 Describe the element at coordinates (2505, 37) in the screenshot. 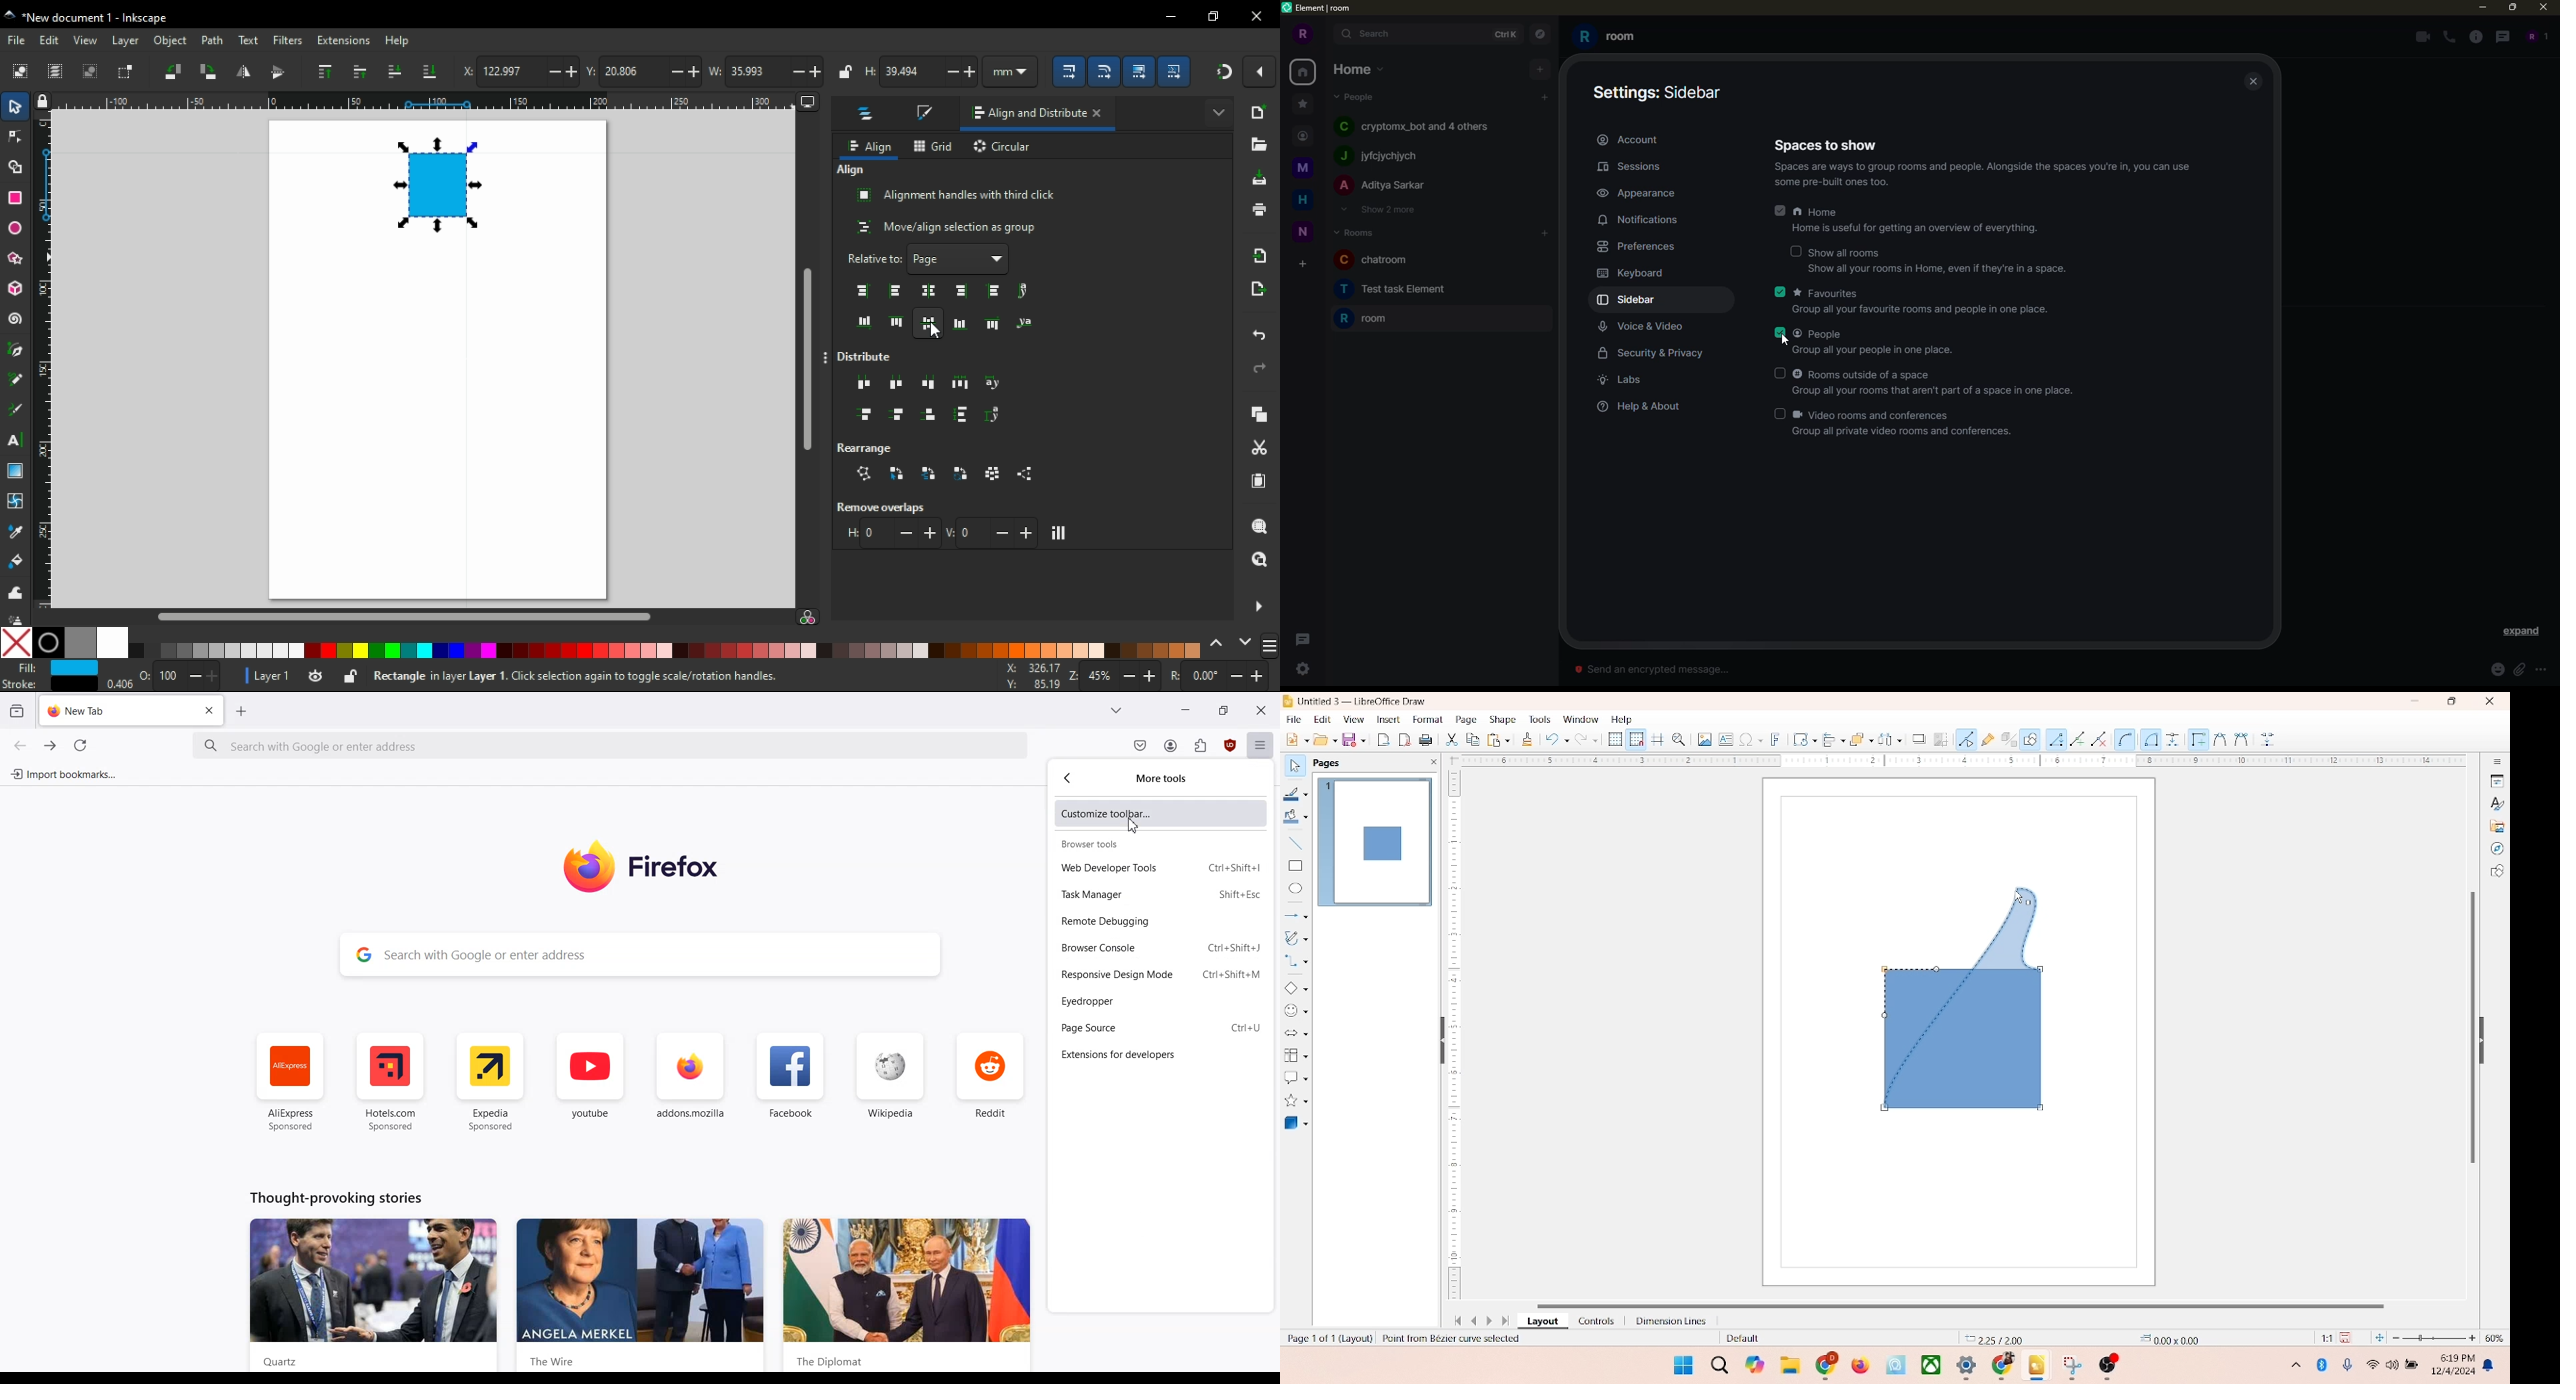

I see `threads` at that location.